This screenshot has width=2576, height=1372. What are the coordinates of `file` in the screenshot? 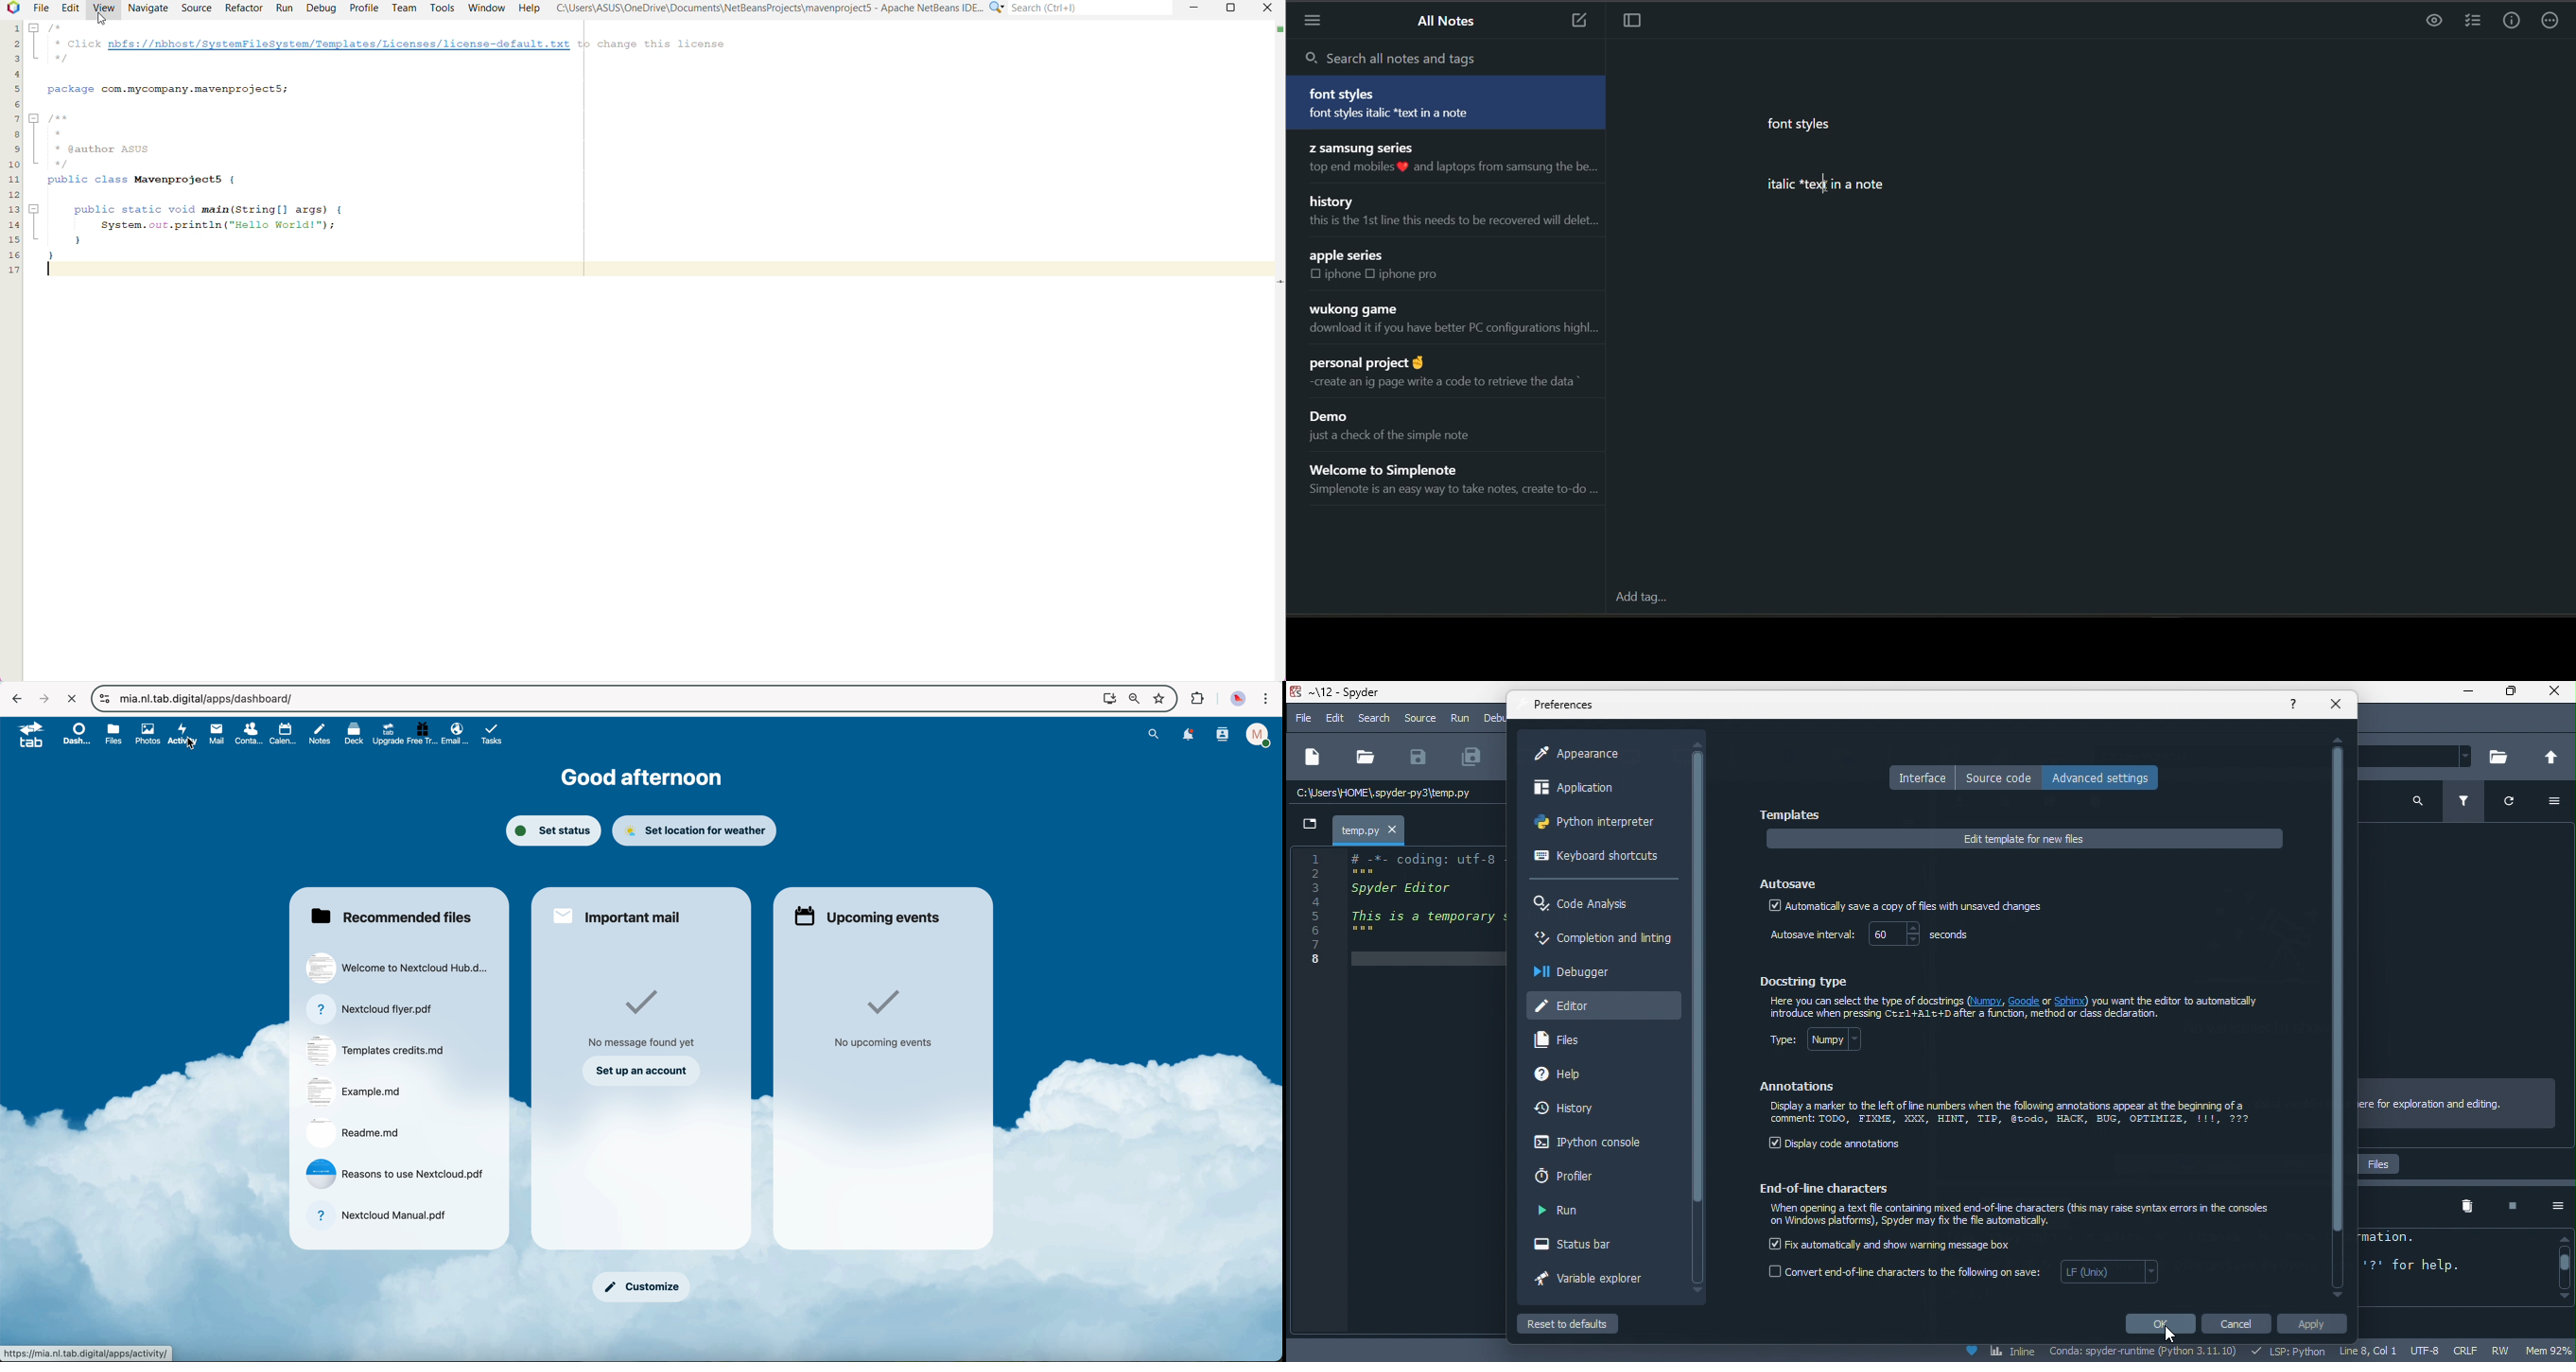 It's located at (372, 1009).